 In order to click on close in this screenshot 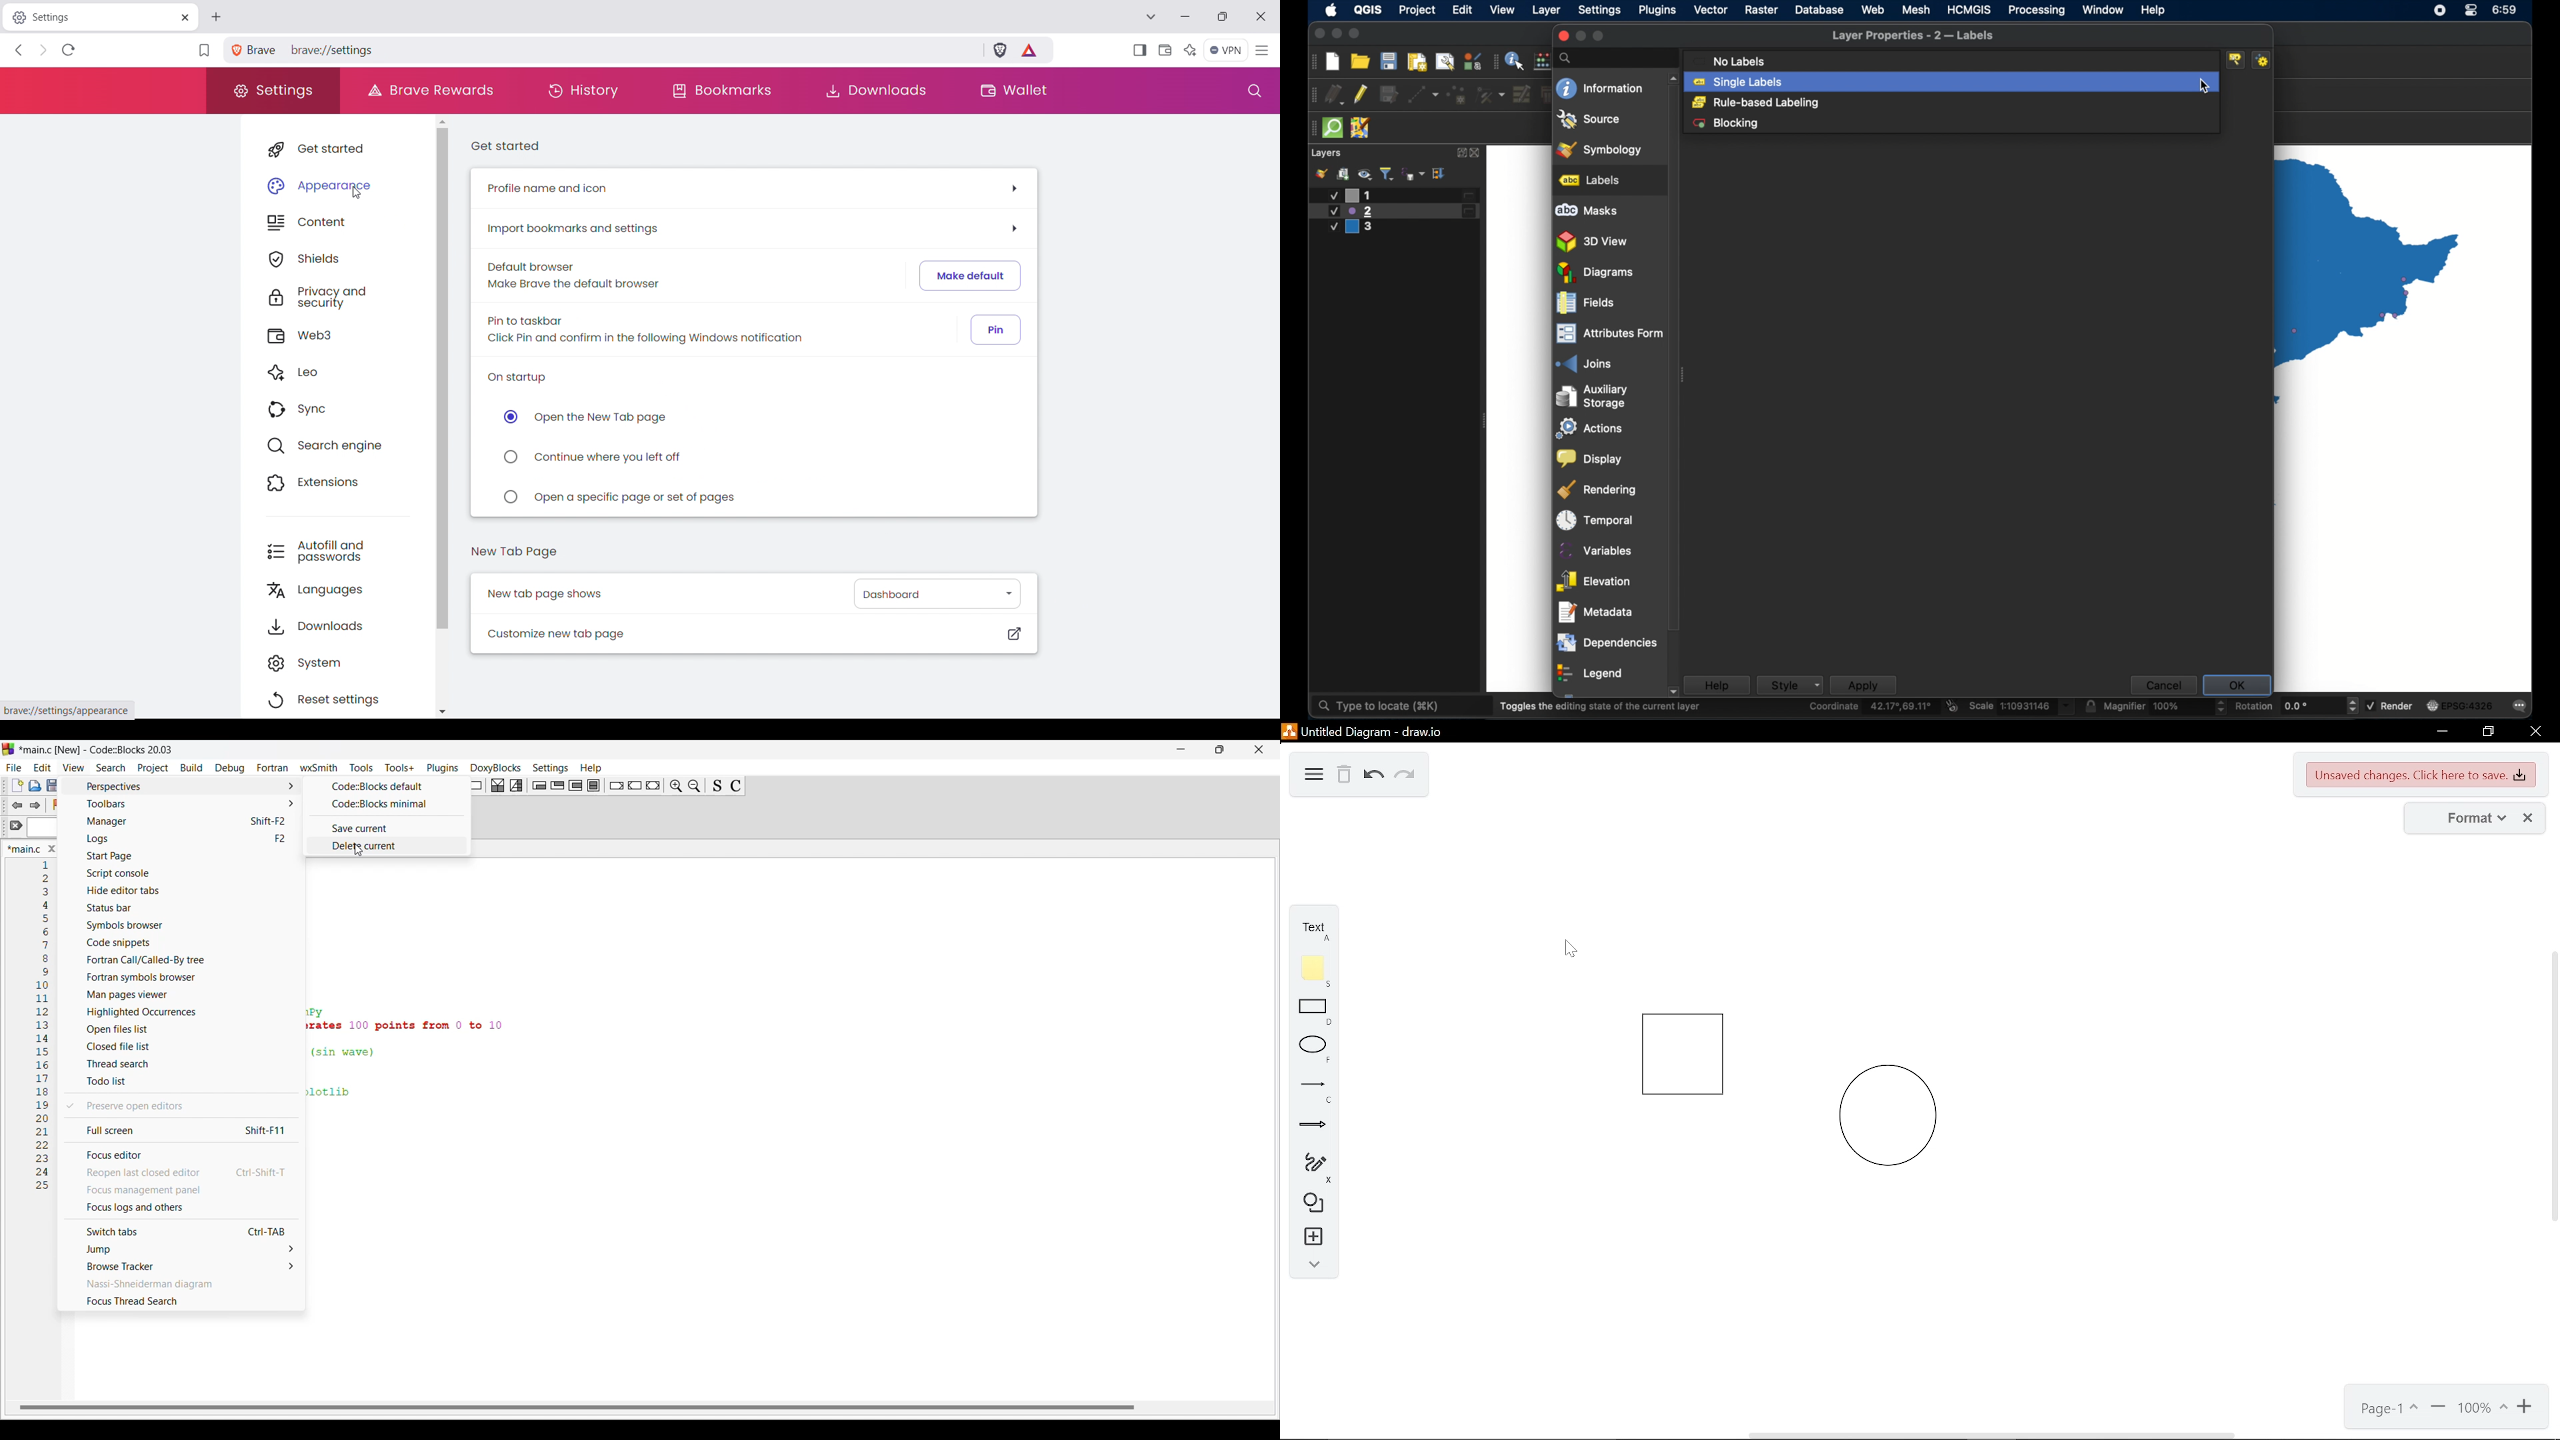, I will do `click(2537, 733)`.